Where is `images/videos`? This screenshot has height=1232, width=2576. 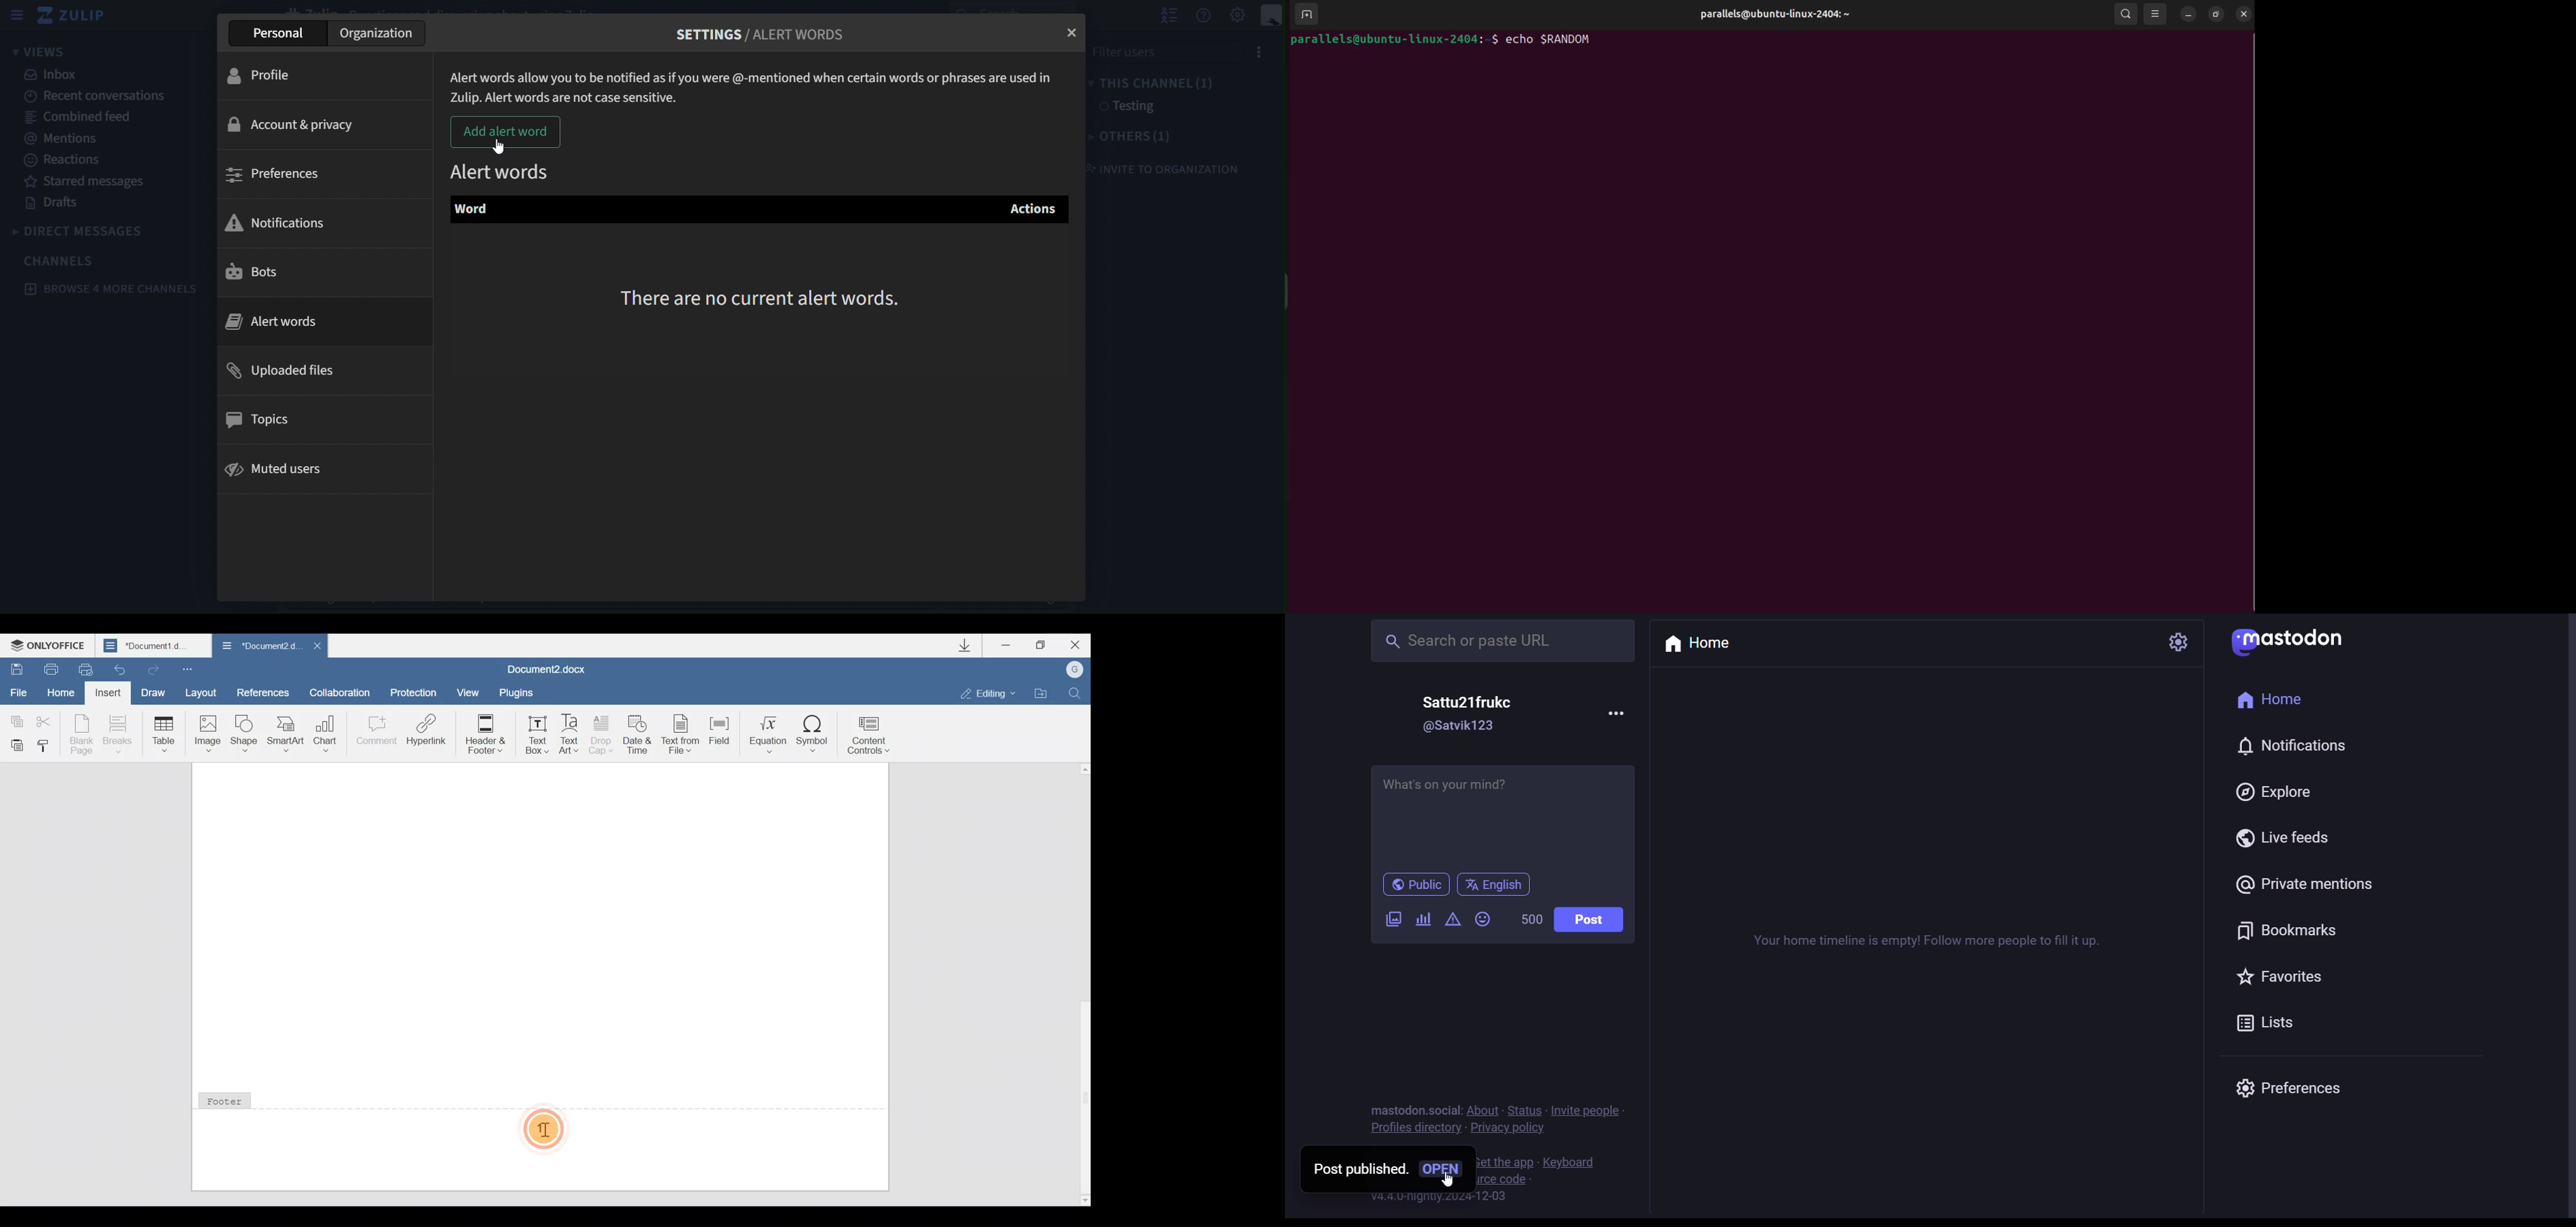
images/videos is located at coordinates (1390, 919).